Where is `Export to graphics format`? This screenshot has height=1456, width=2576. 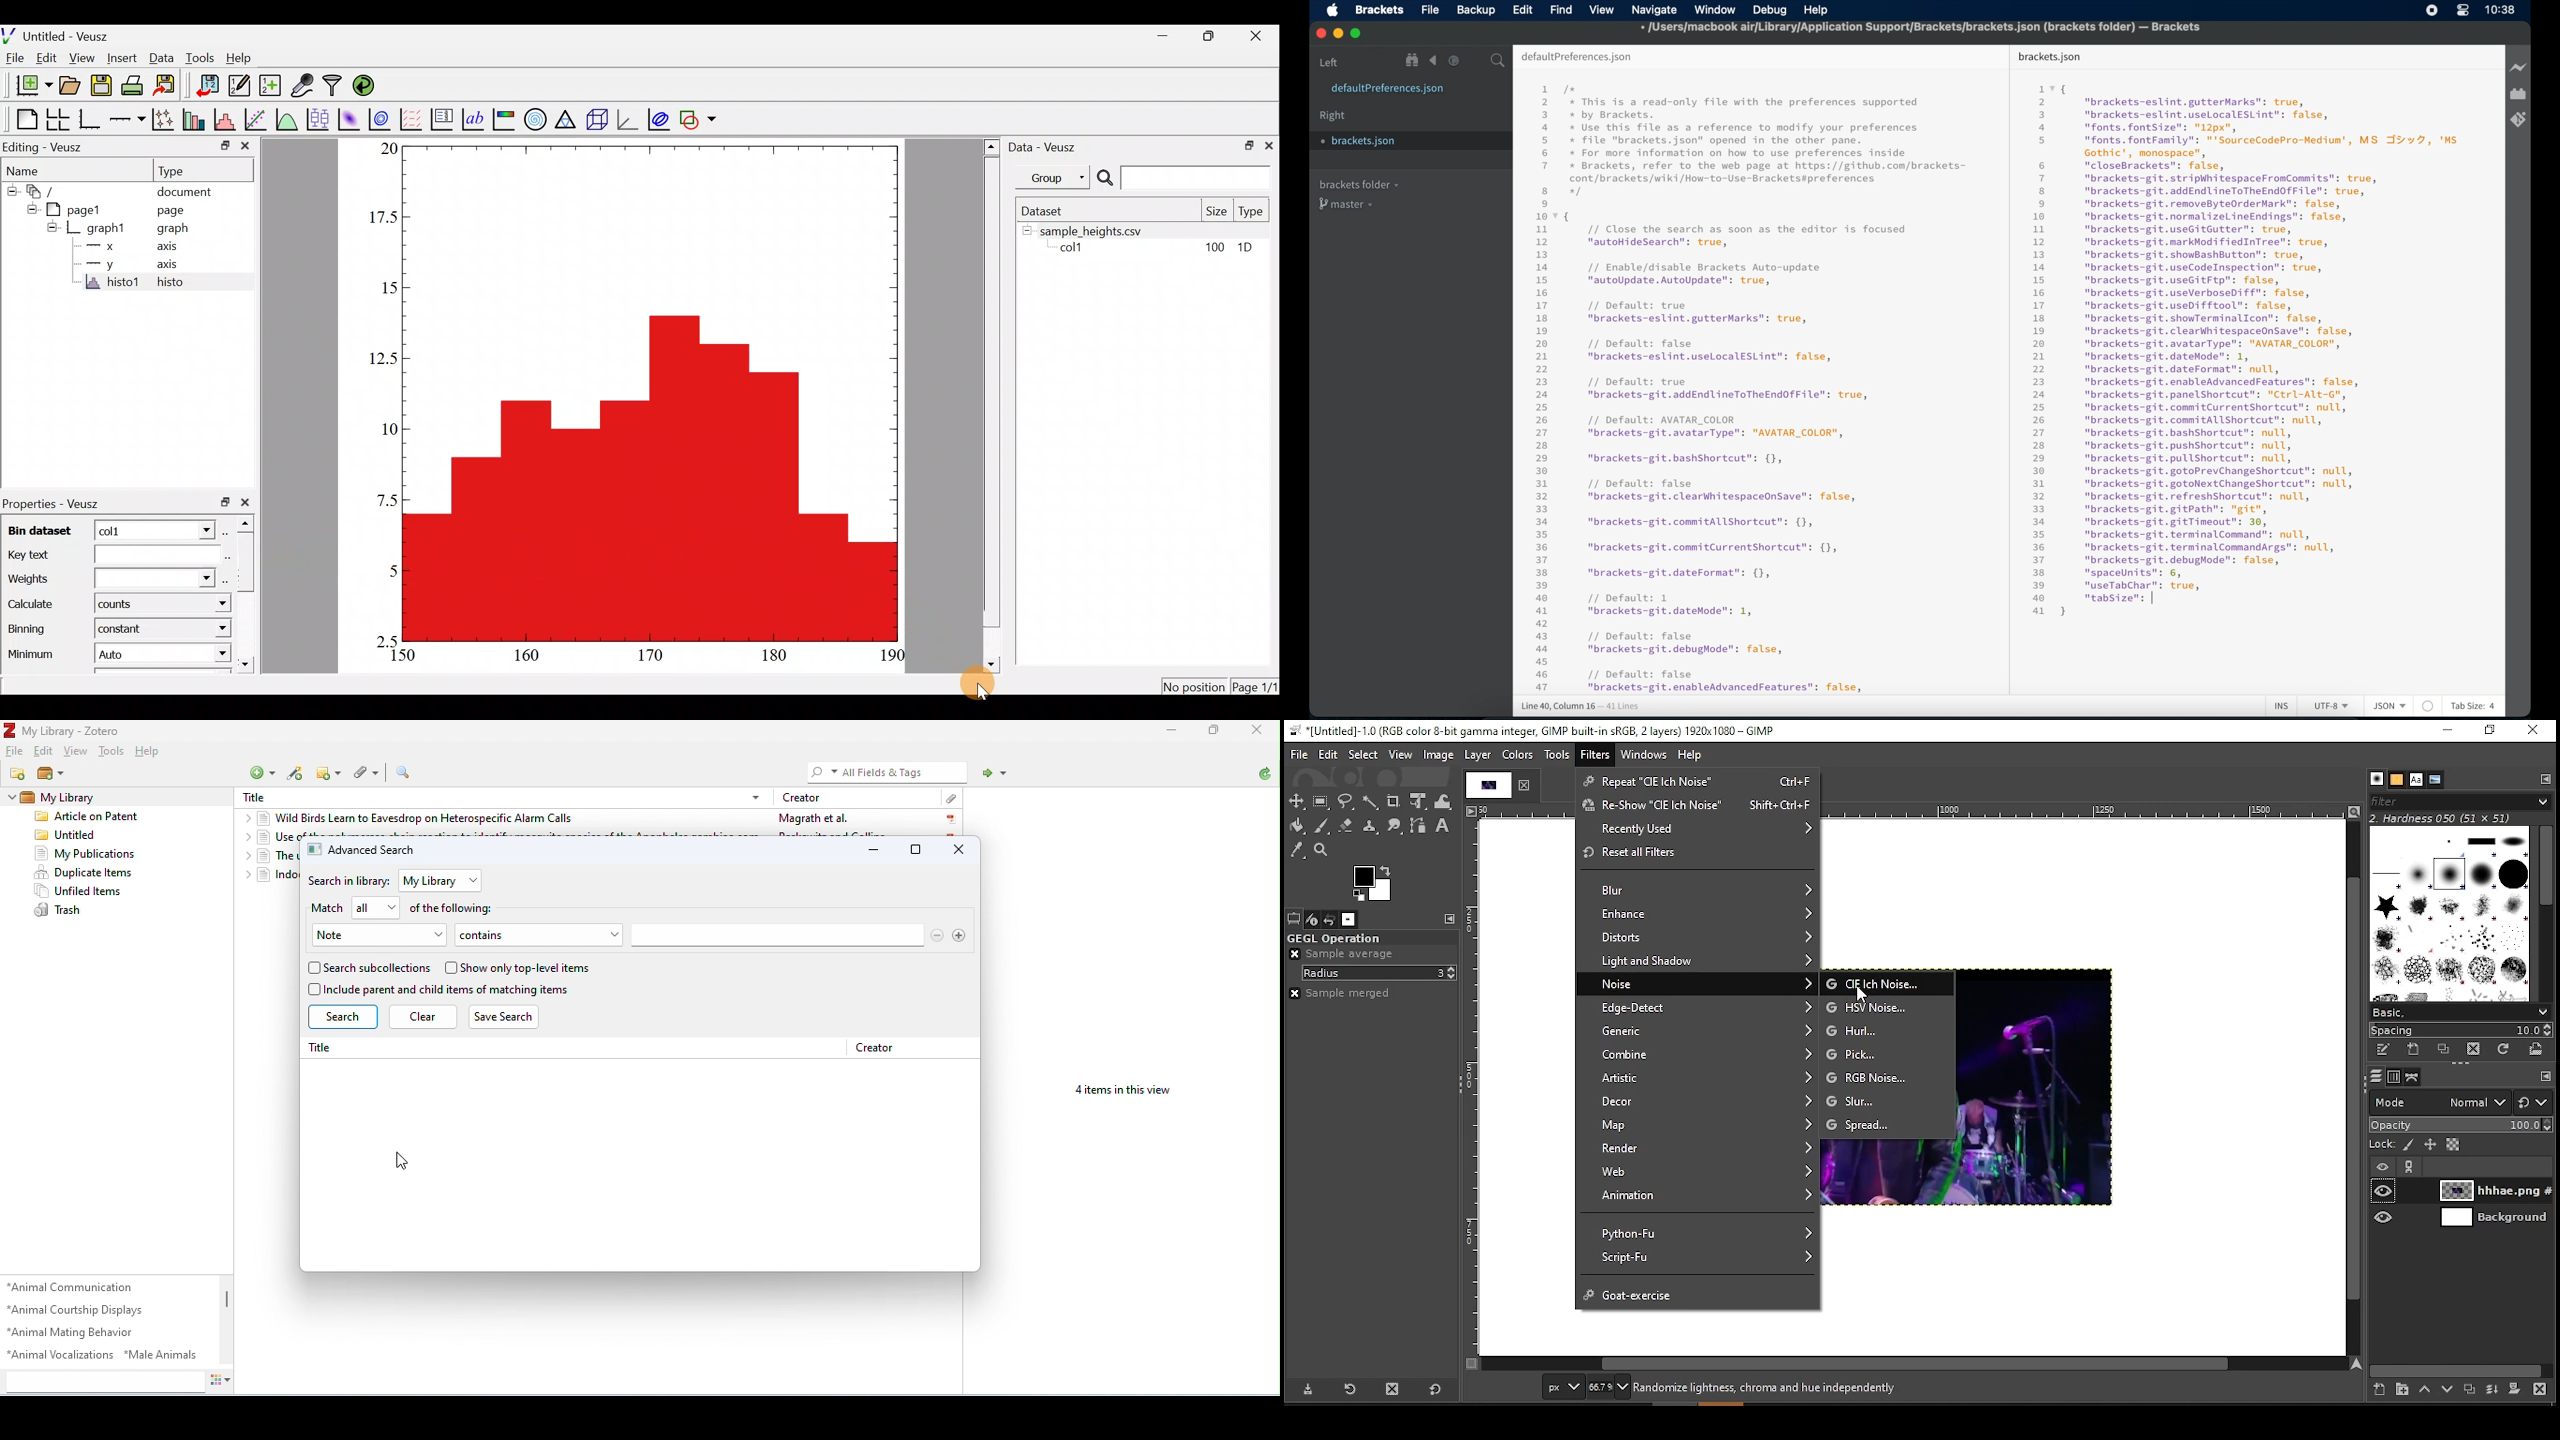 Export to graphics format is located at coordinates (169, 86).